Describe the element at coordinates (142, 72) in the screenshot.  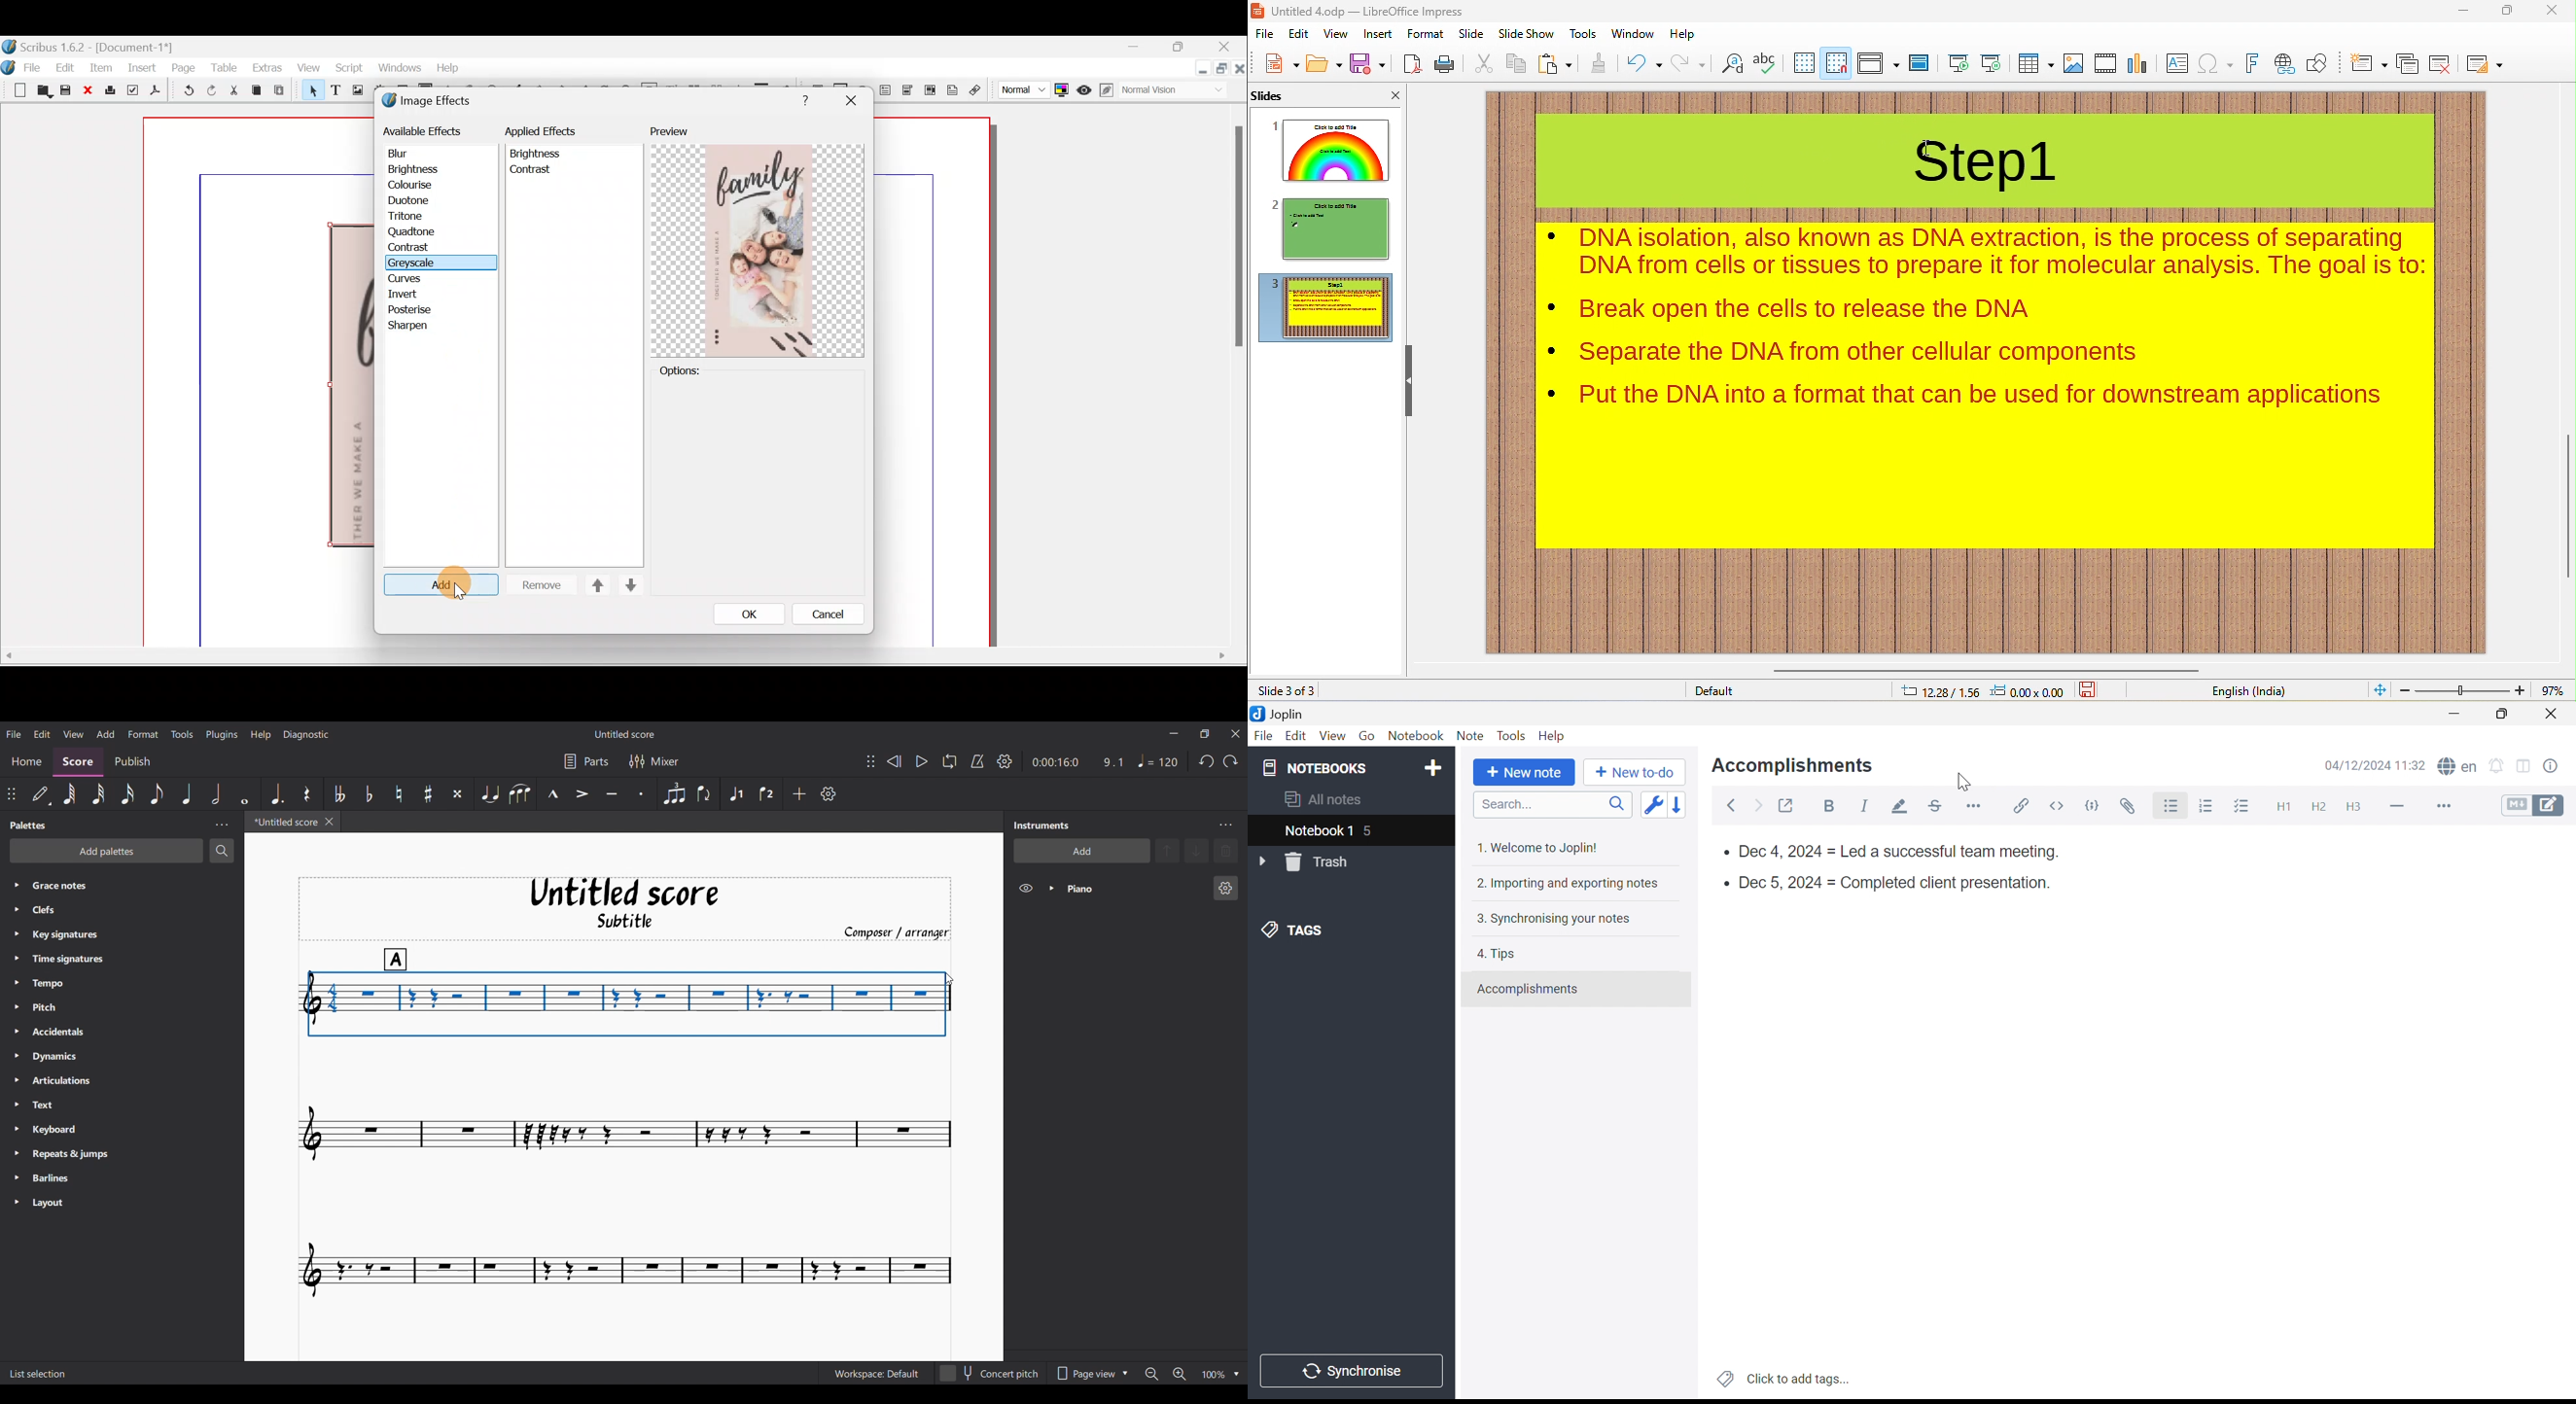
I see `Insert` at that location.